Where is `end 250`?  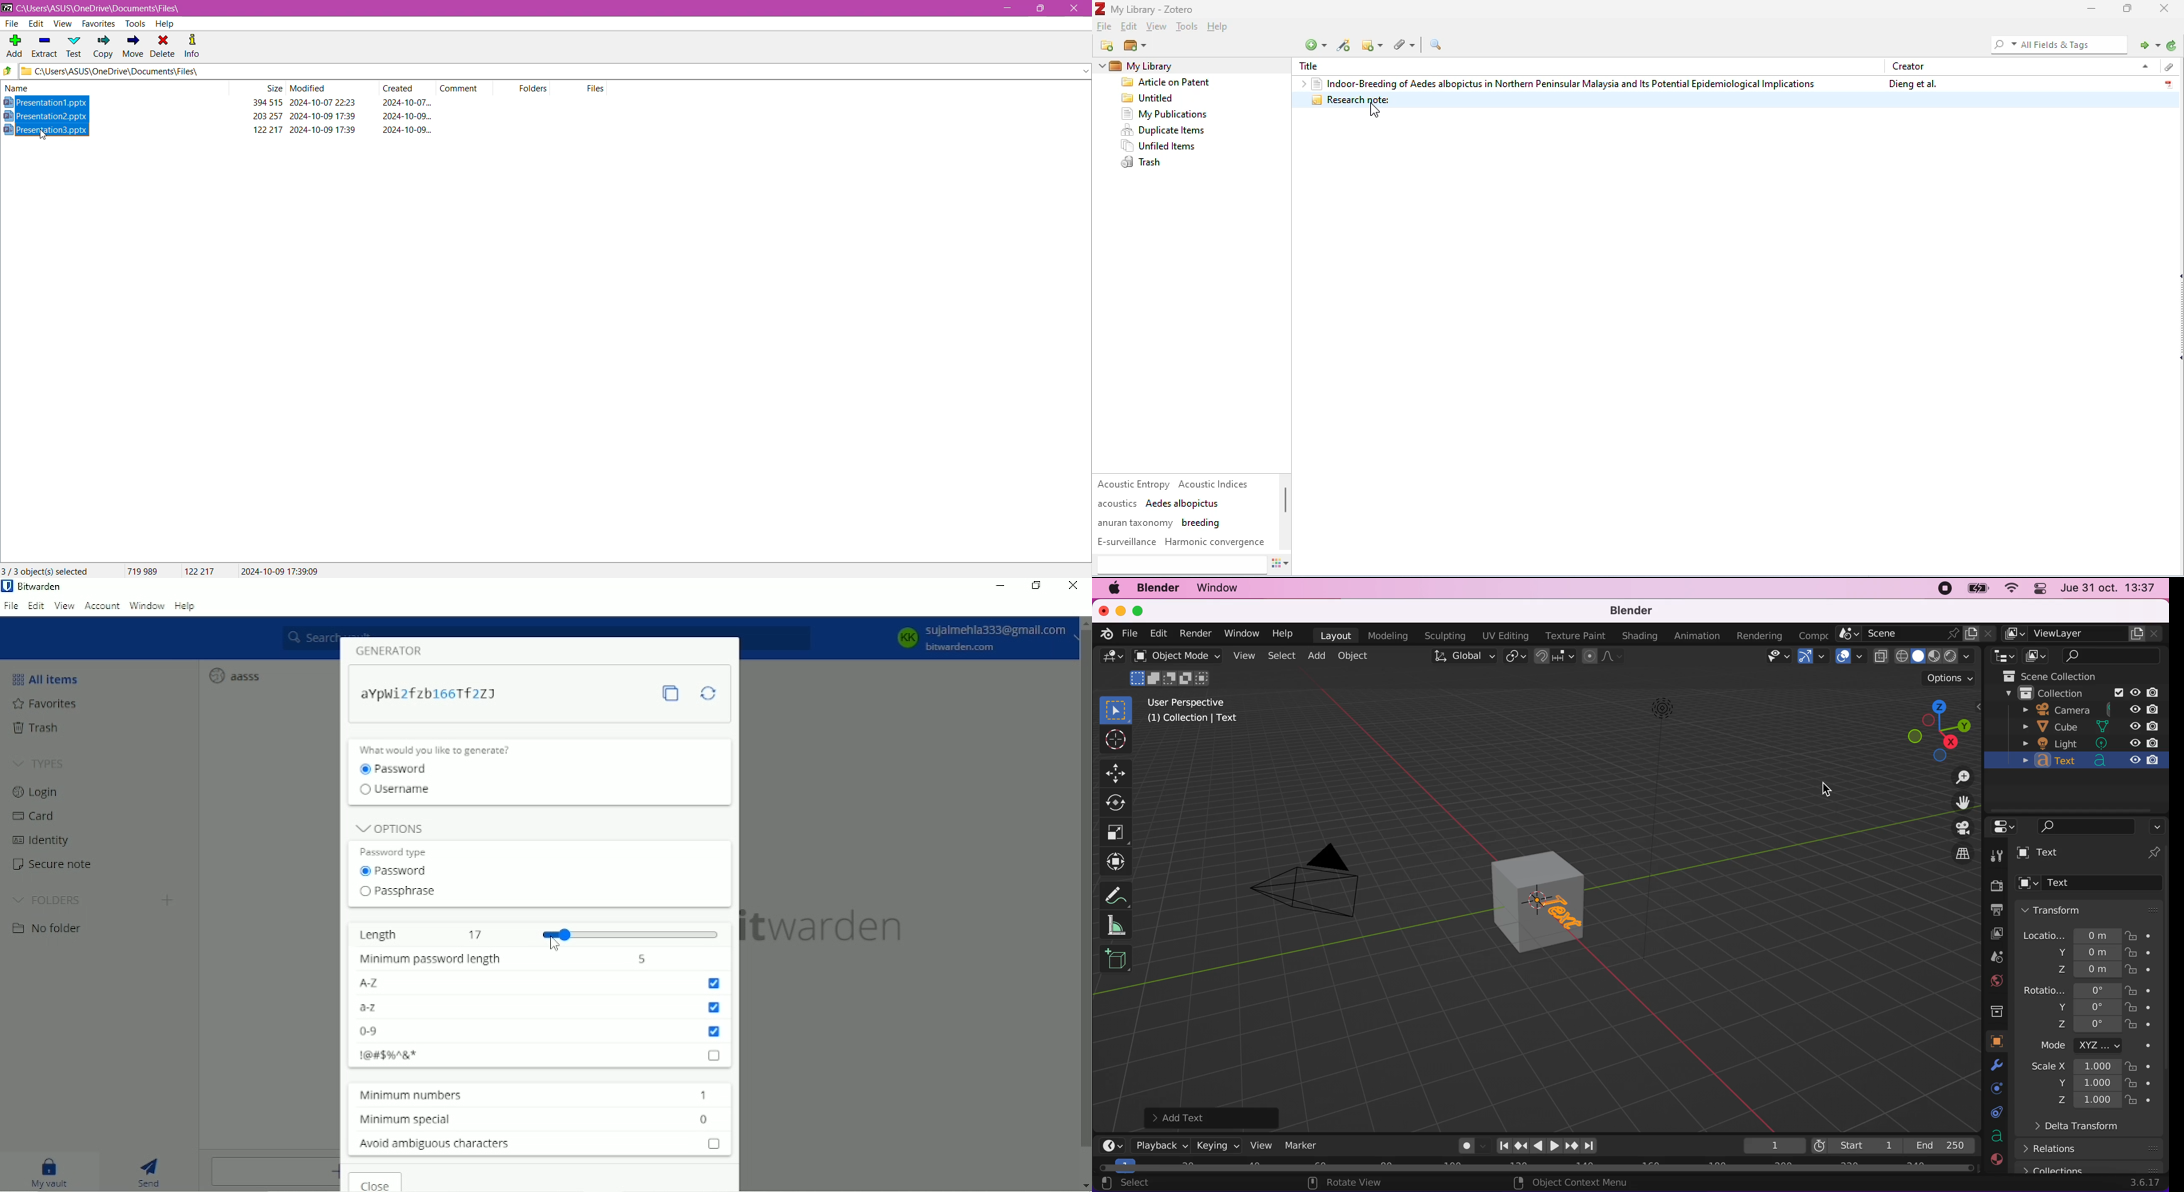
end 250 is located at coordinates (1939, 1146).